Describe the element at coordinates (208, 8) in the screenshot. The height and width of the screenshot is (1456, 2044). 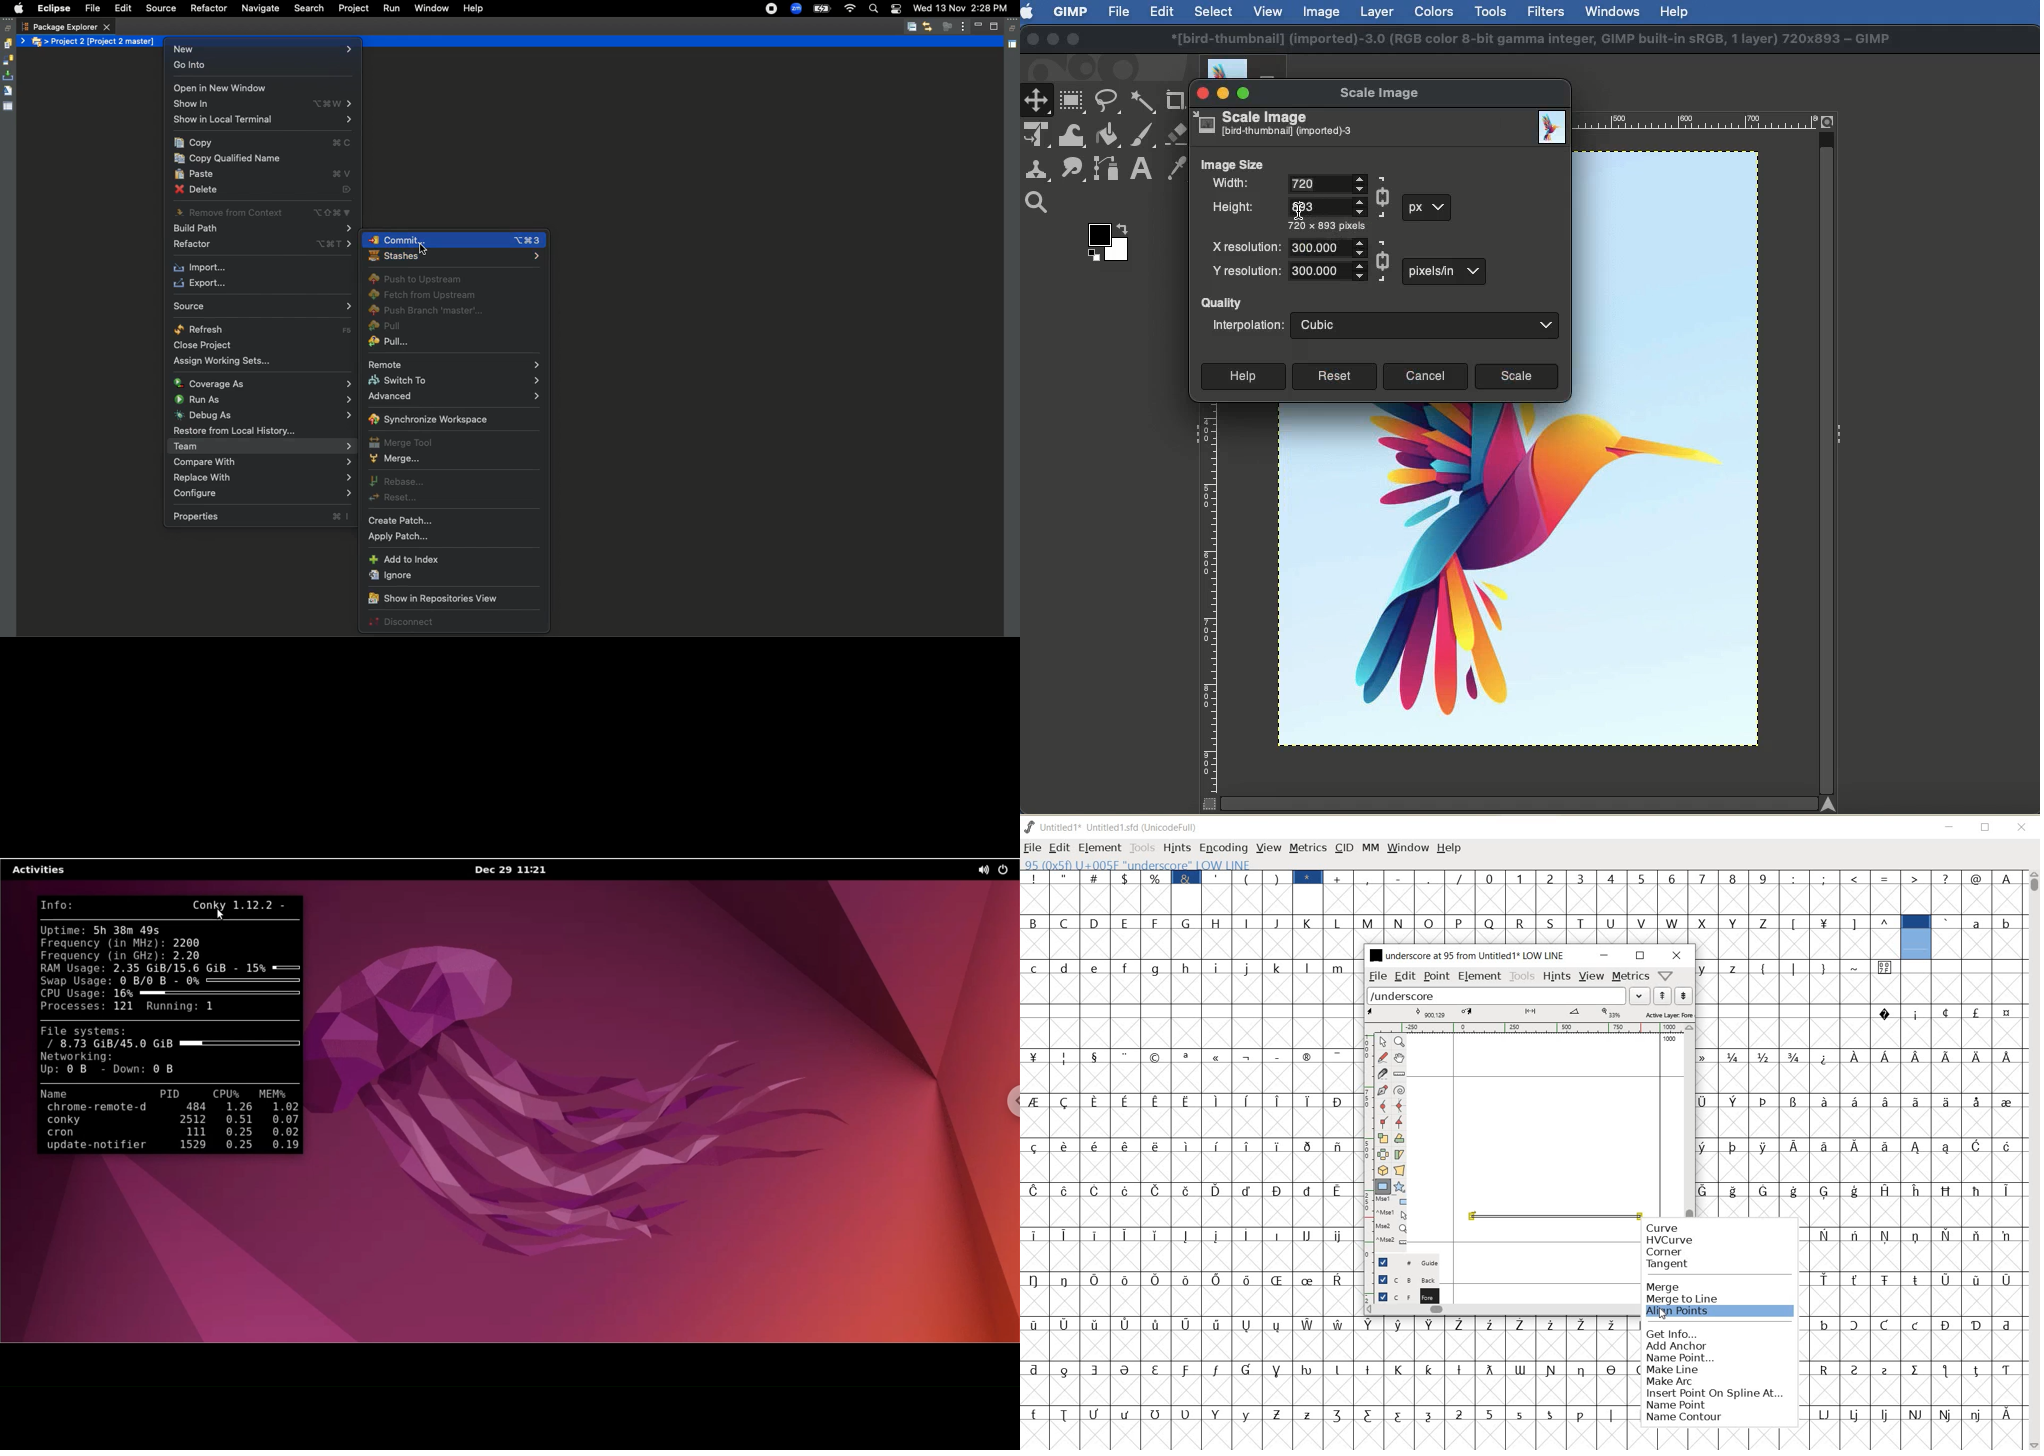
I see `Refactor` at that location.